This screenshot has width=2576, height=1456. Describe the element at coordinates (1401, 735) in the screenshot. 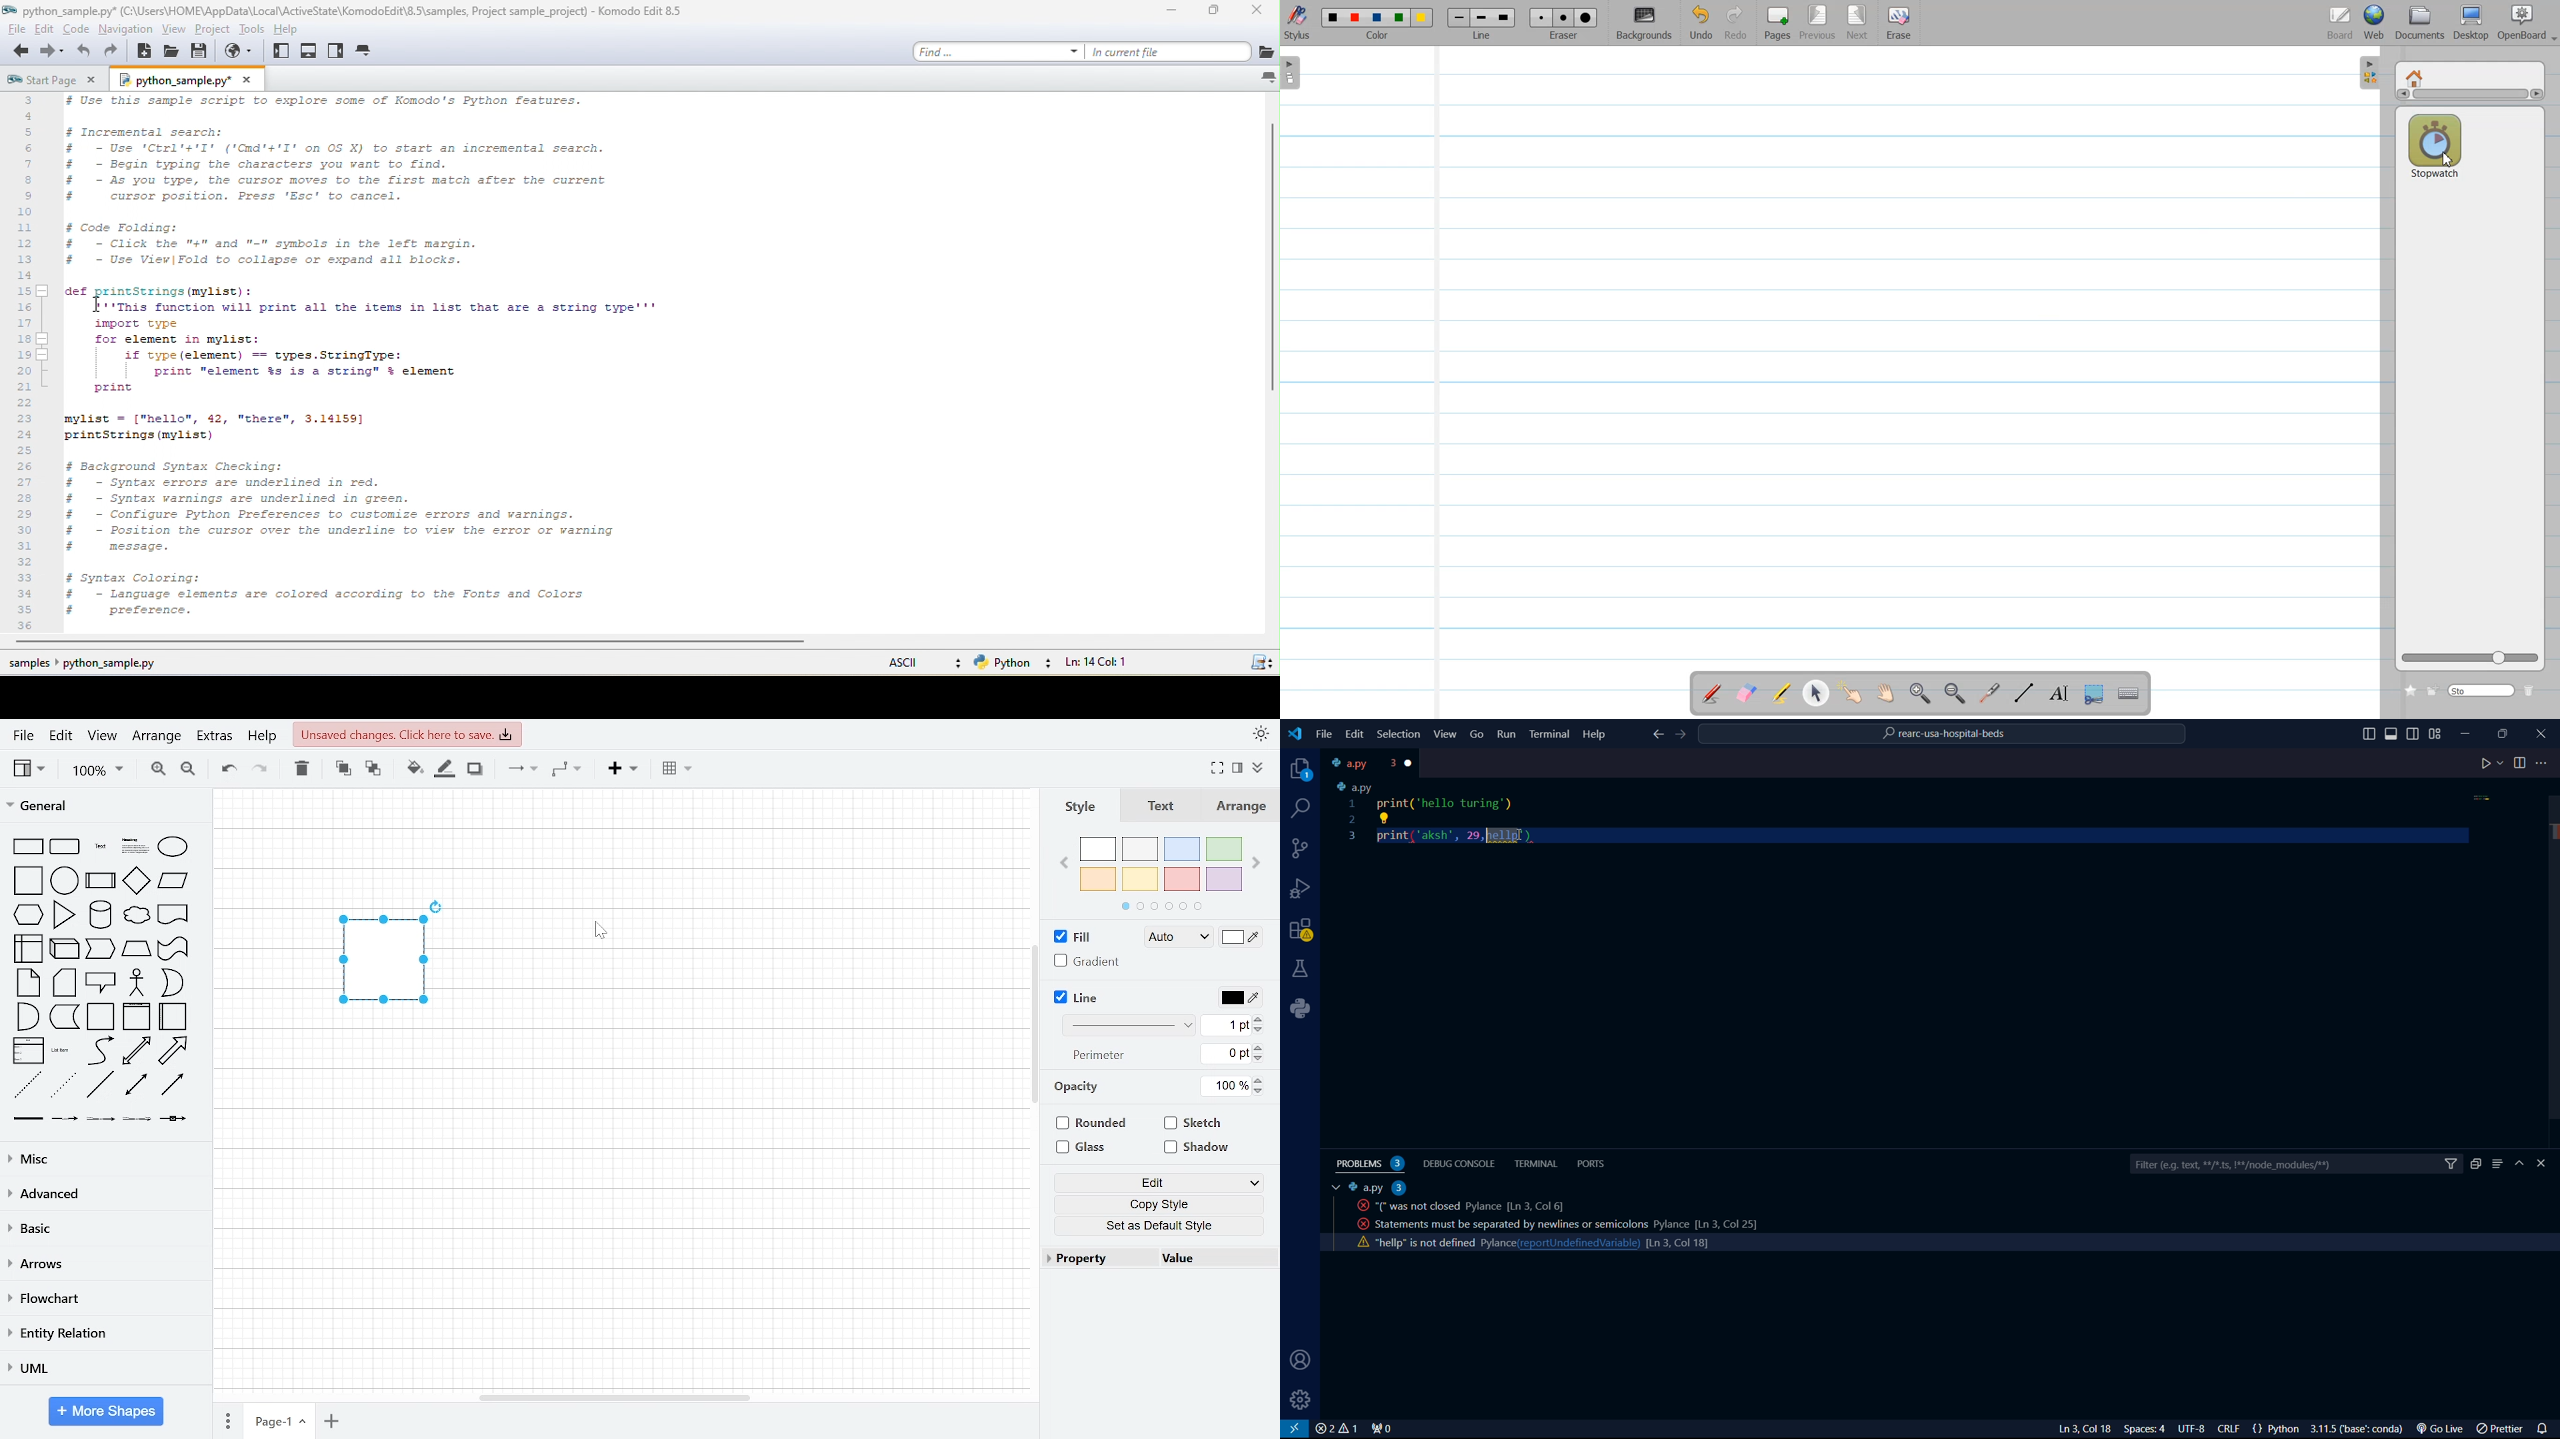

I see `Selection` at that location.